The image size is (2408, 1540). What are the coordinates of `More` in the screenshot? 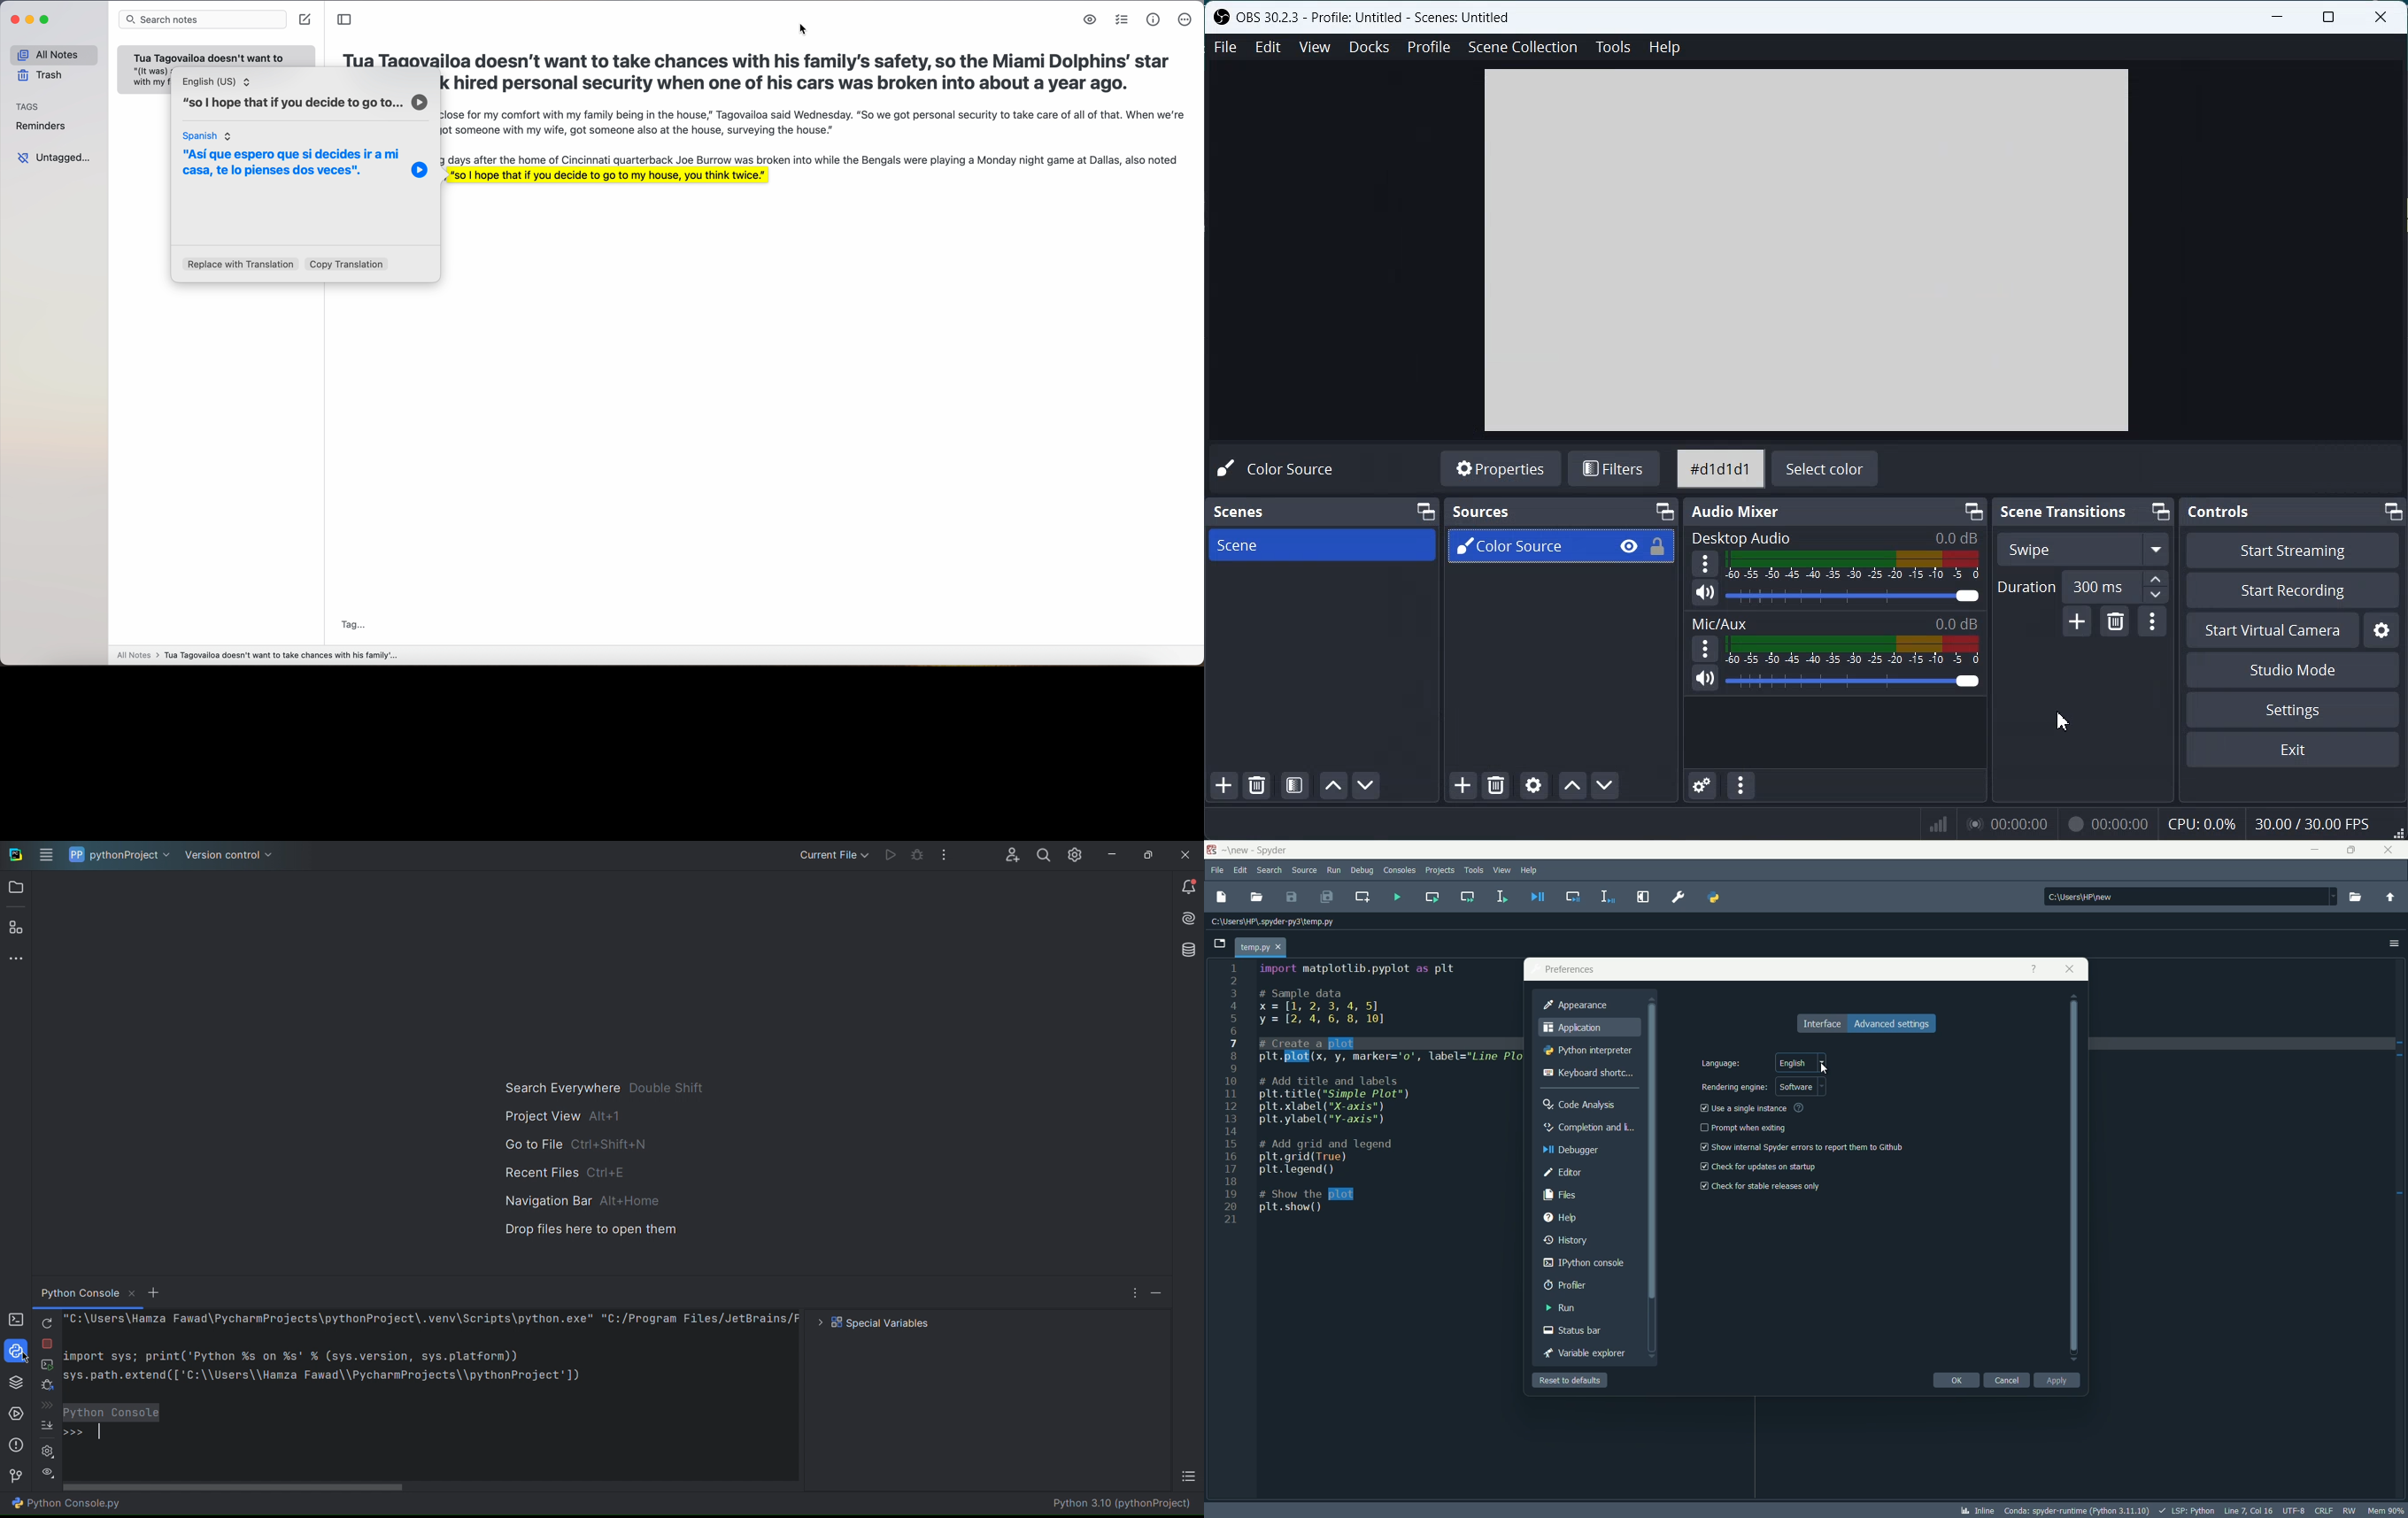 It's located at (1703, 564).